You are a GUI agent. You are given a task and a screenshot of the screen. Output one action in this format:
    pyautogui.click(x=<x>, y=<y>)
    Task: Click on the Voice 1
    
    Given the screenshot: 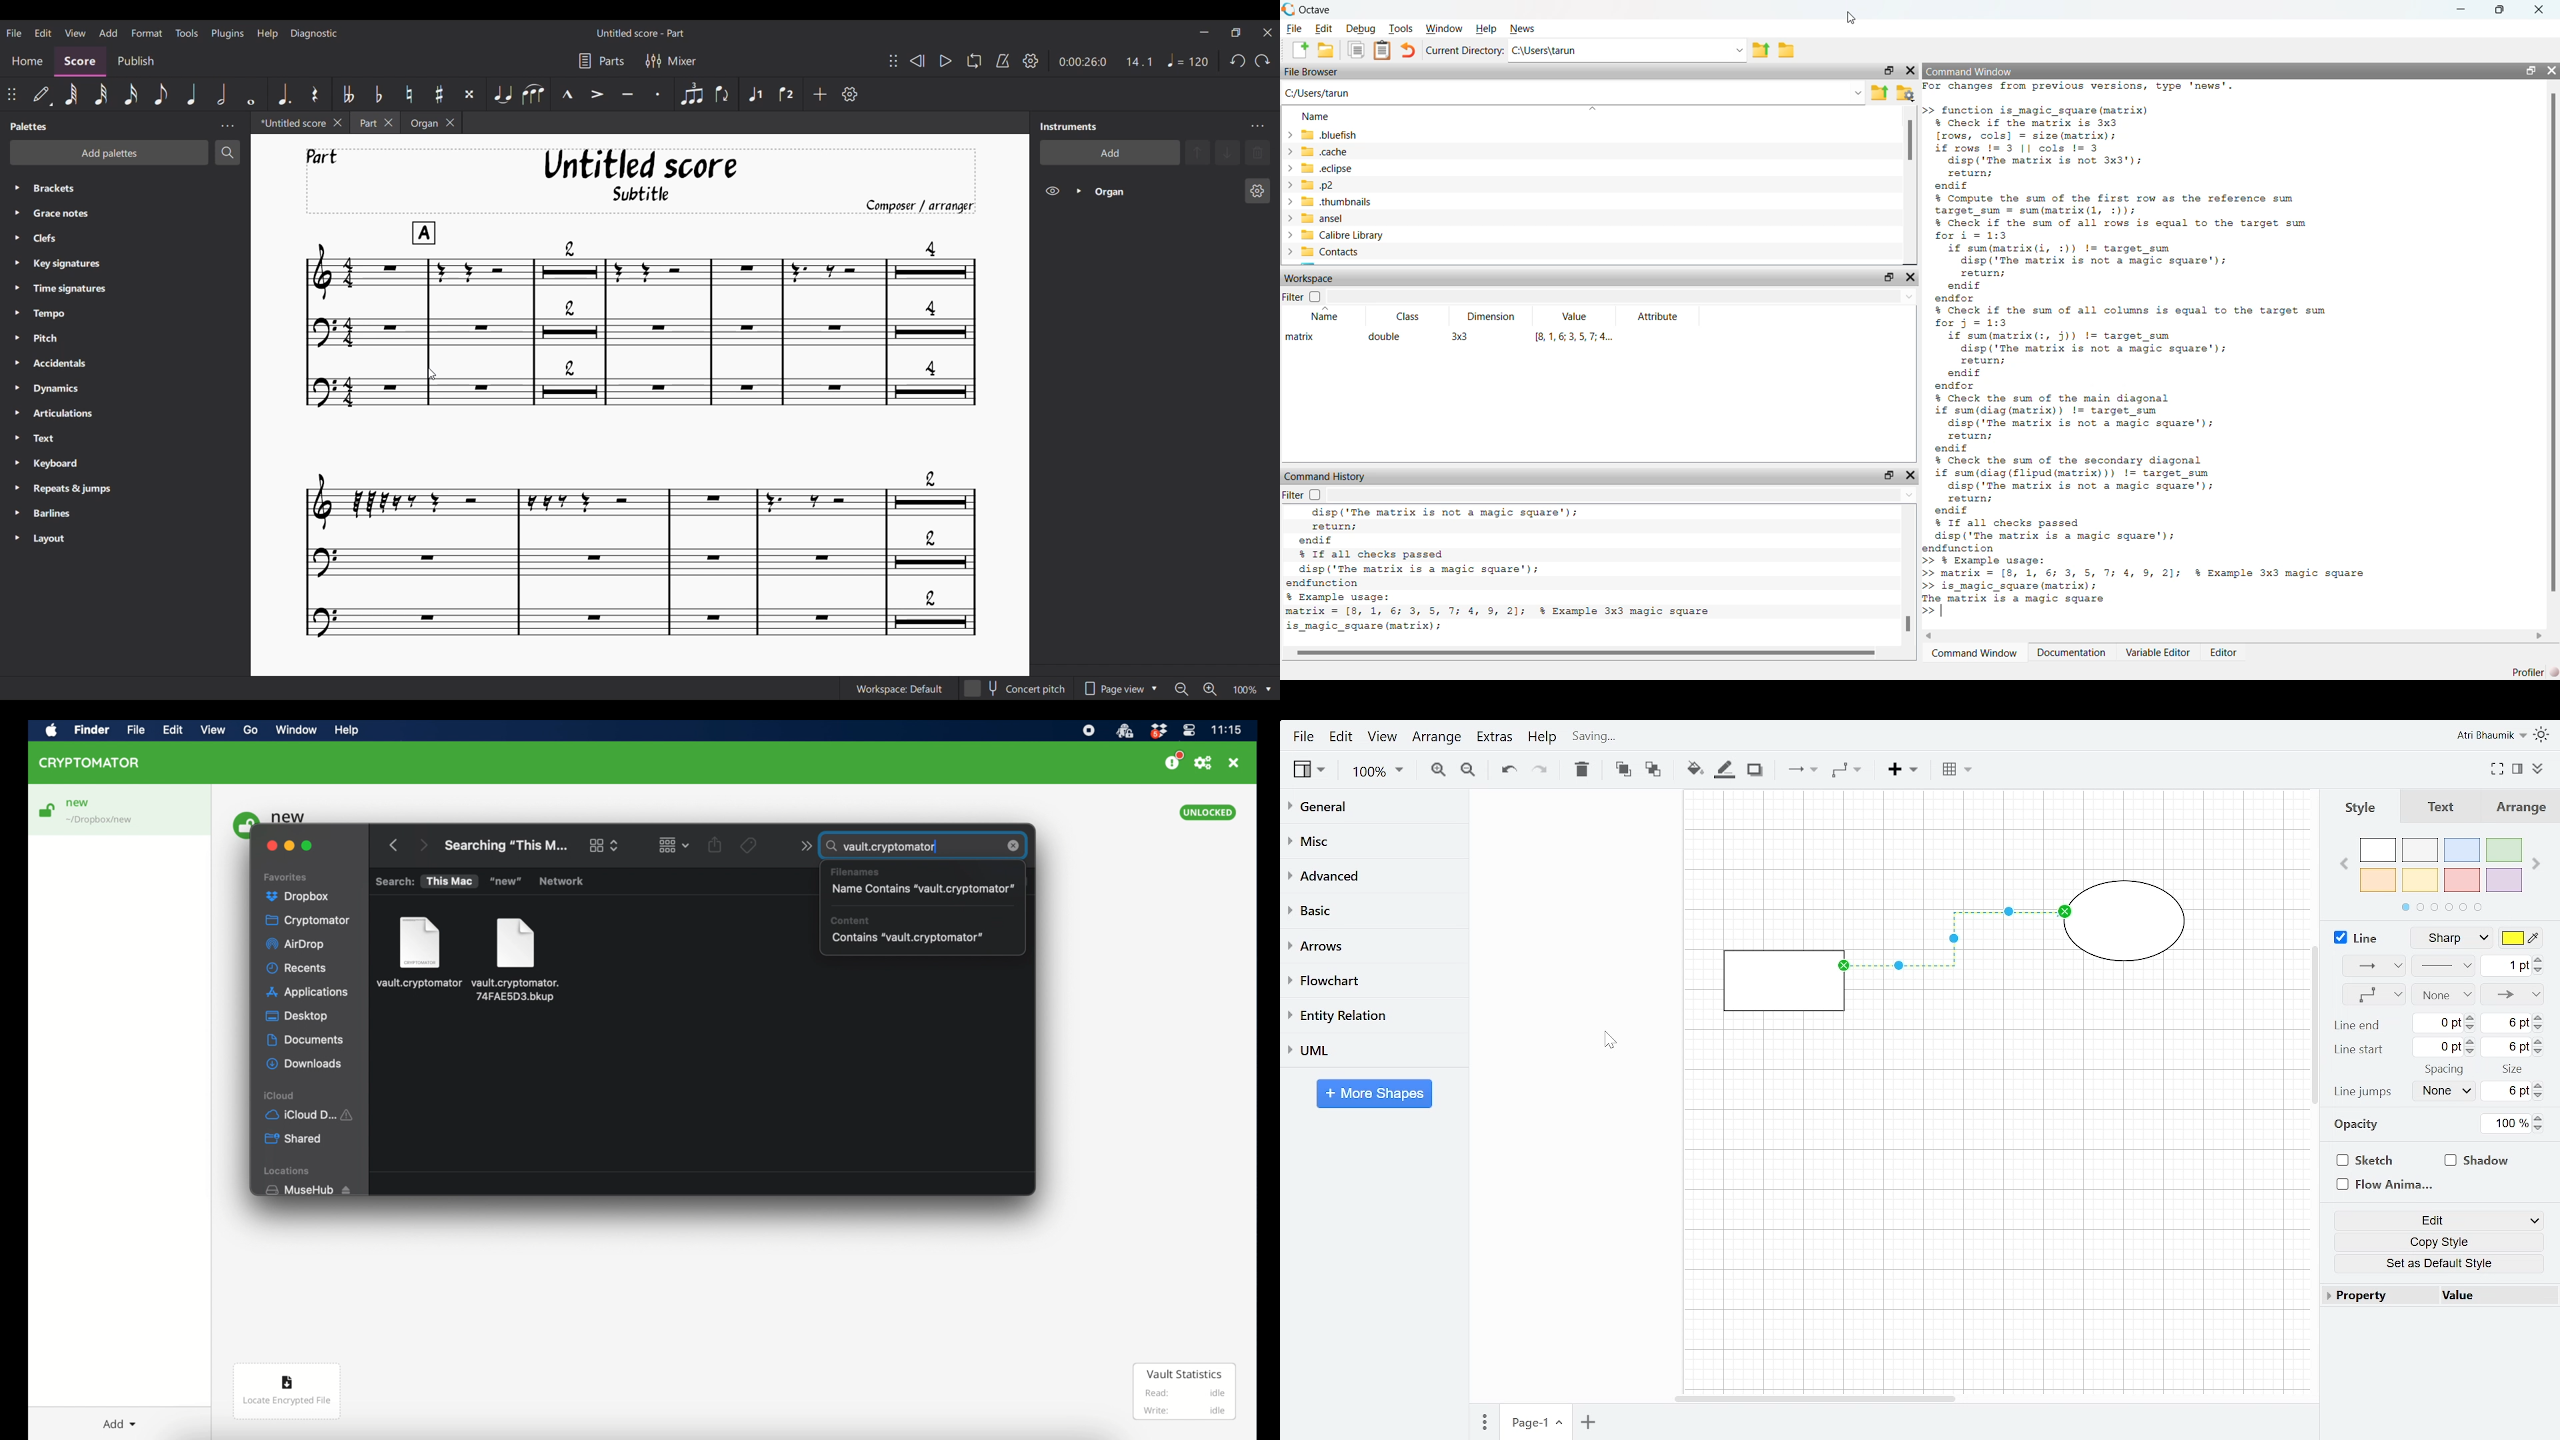 What is the action you would take?
    pyautogui.click(x=755, y=93)
    